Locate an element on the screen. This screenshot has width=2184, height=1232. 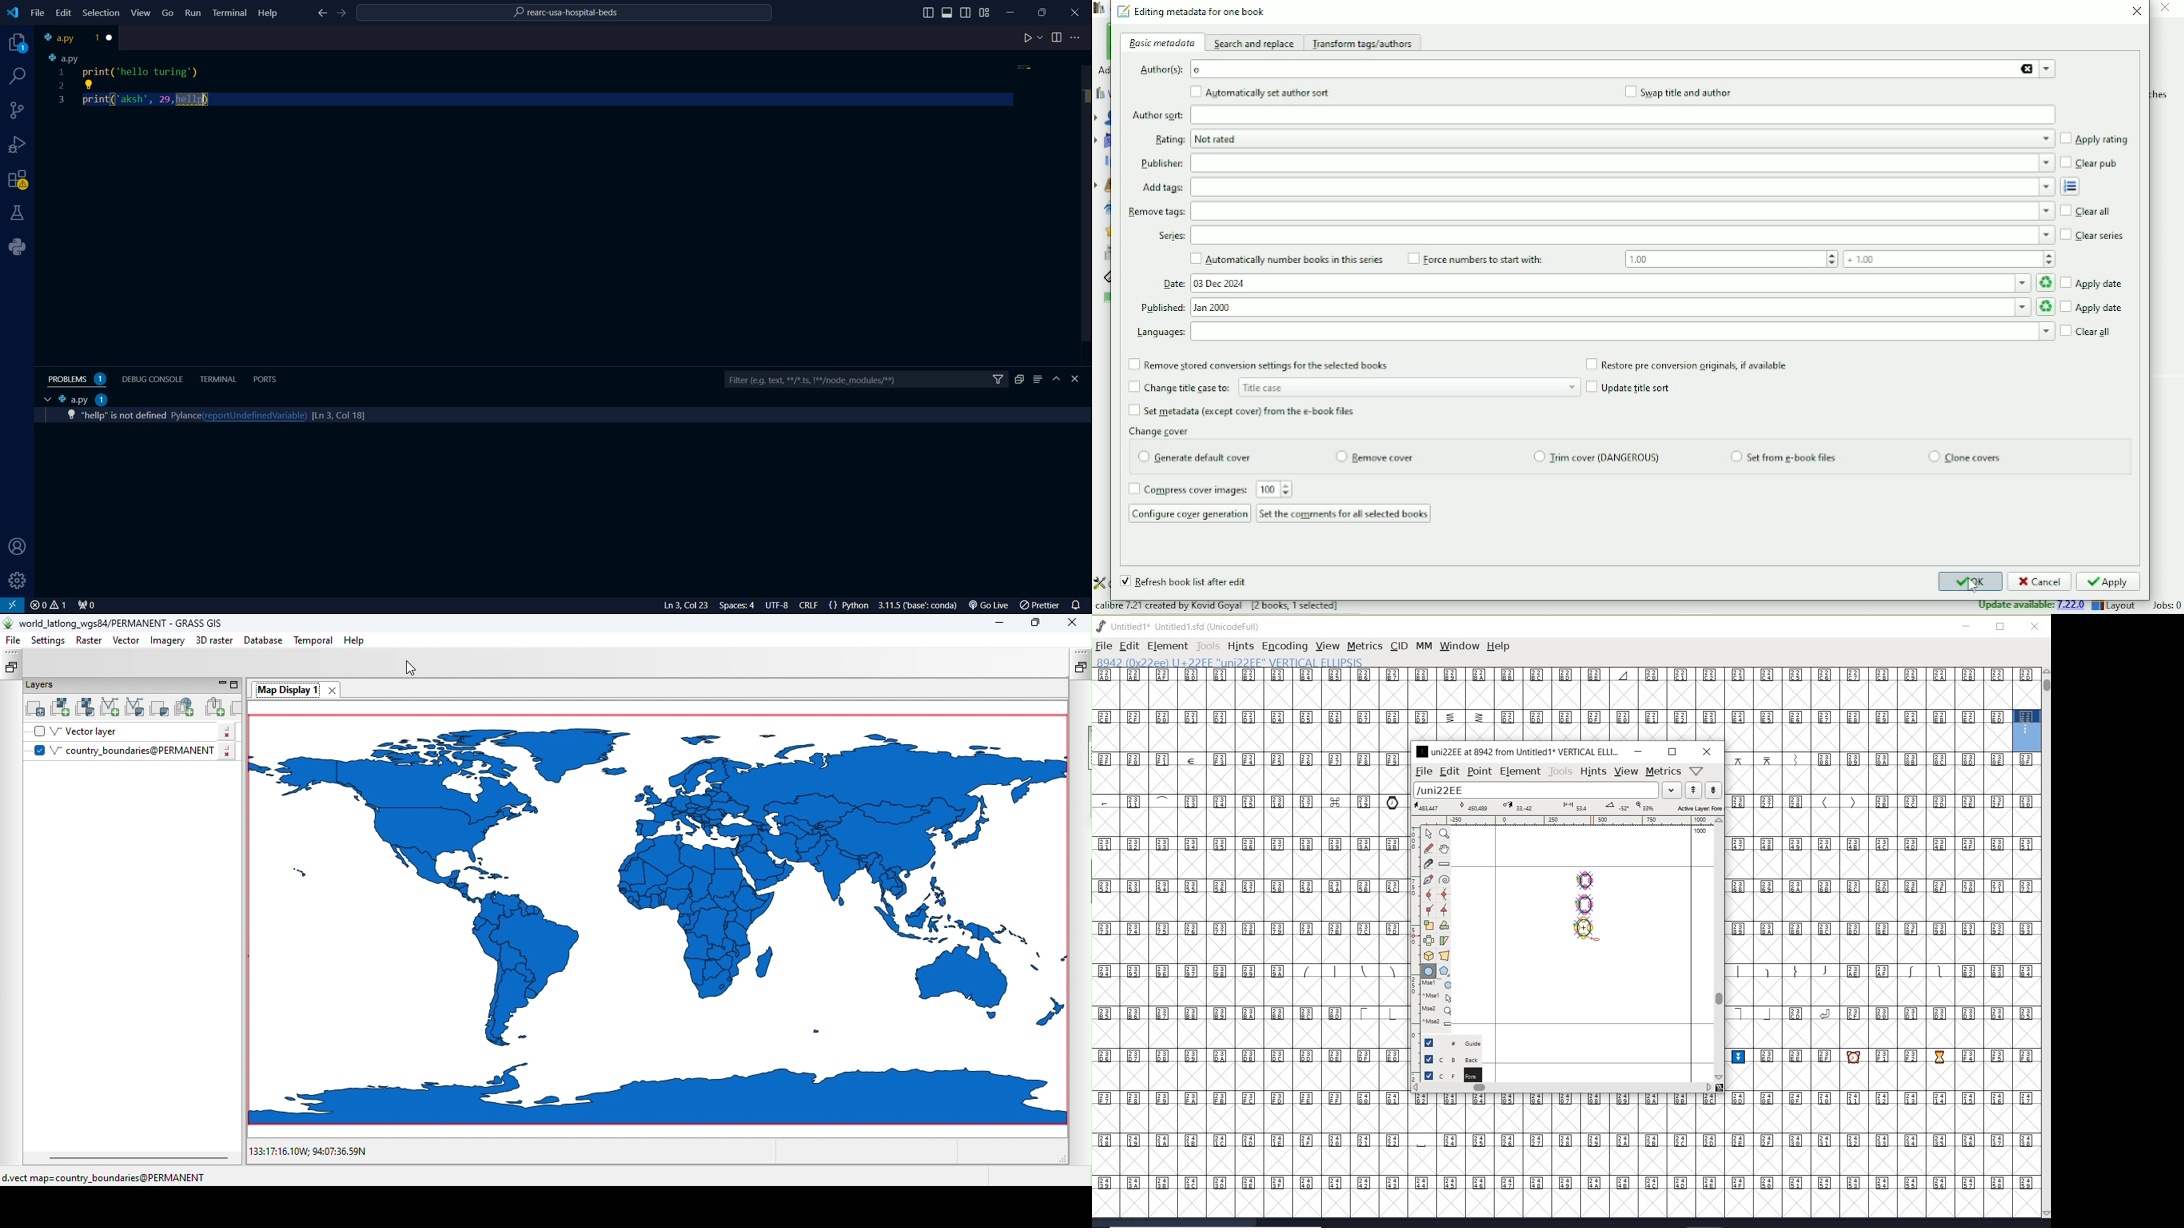
file is located at coordinates (1422, 772).